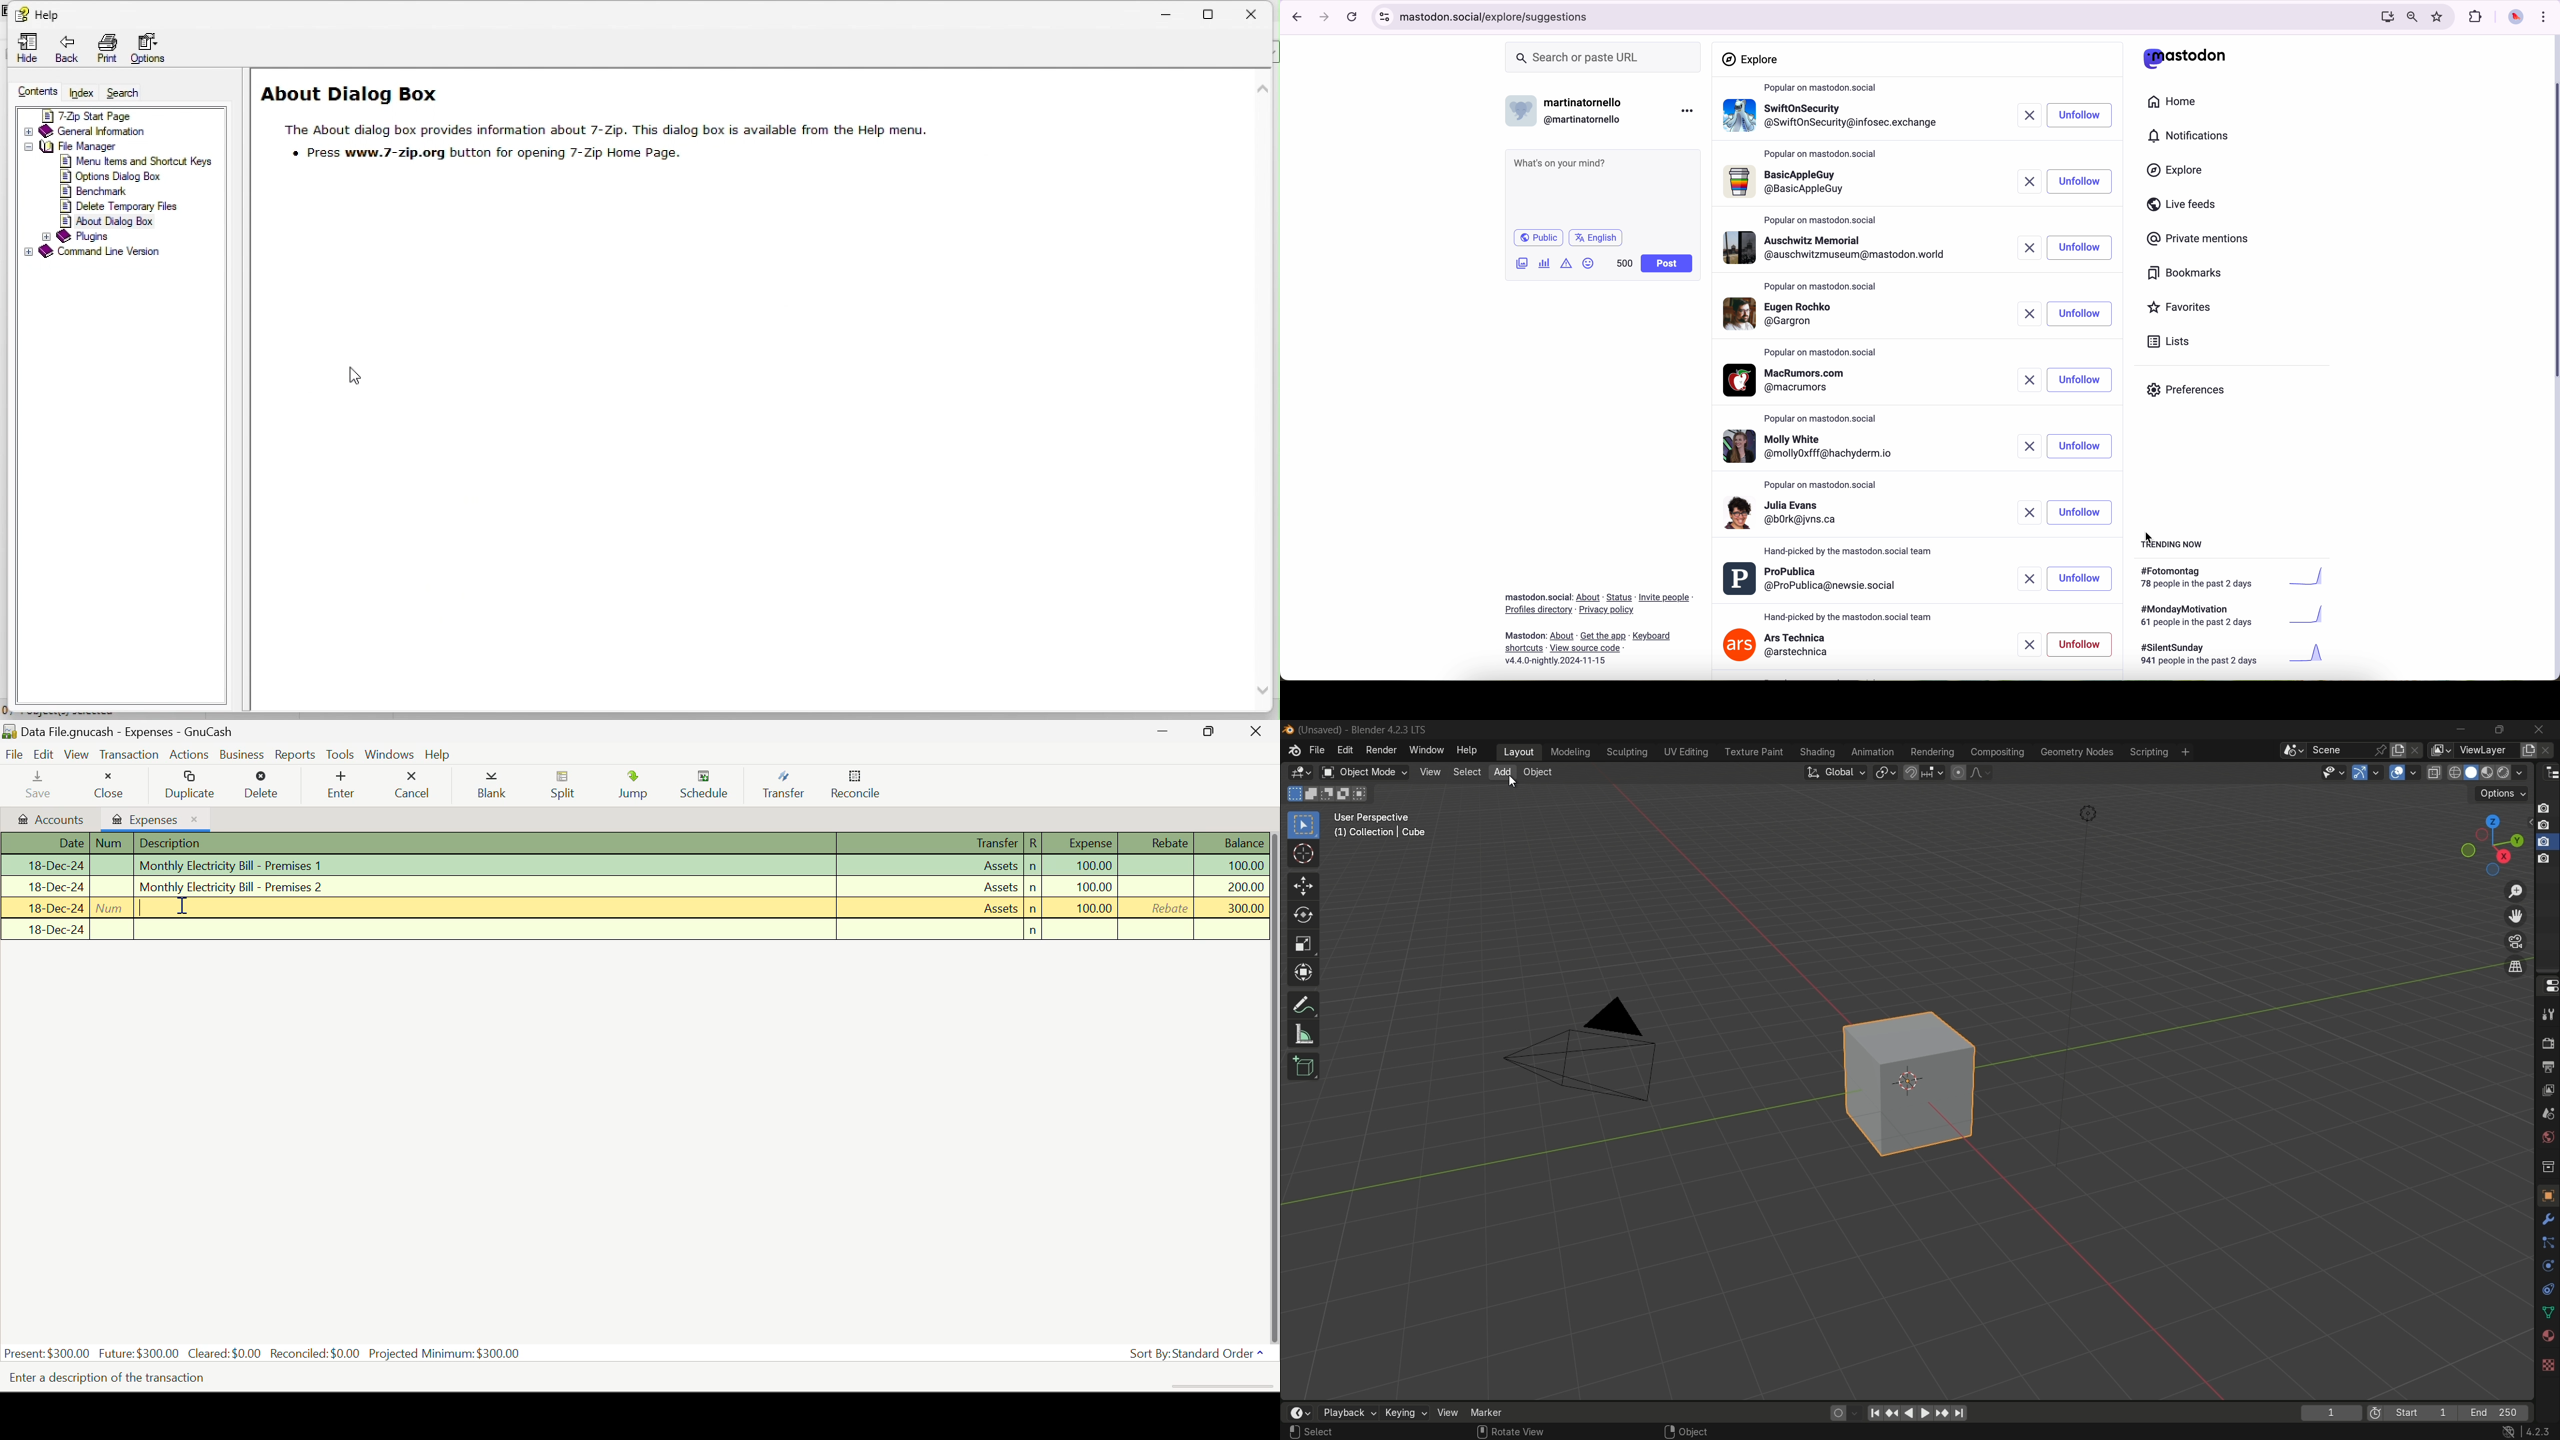 The image size is (2576, 1456). What do you see at coordinates (2528, 751) in the screenshot?
I see `add layer` at bounding box center [2528, 751].